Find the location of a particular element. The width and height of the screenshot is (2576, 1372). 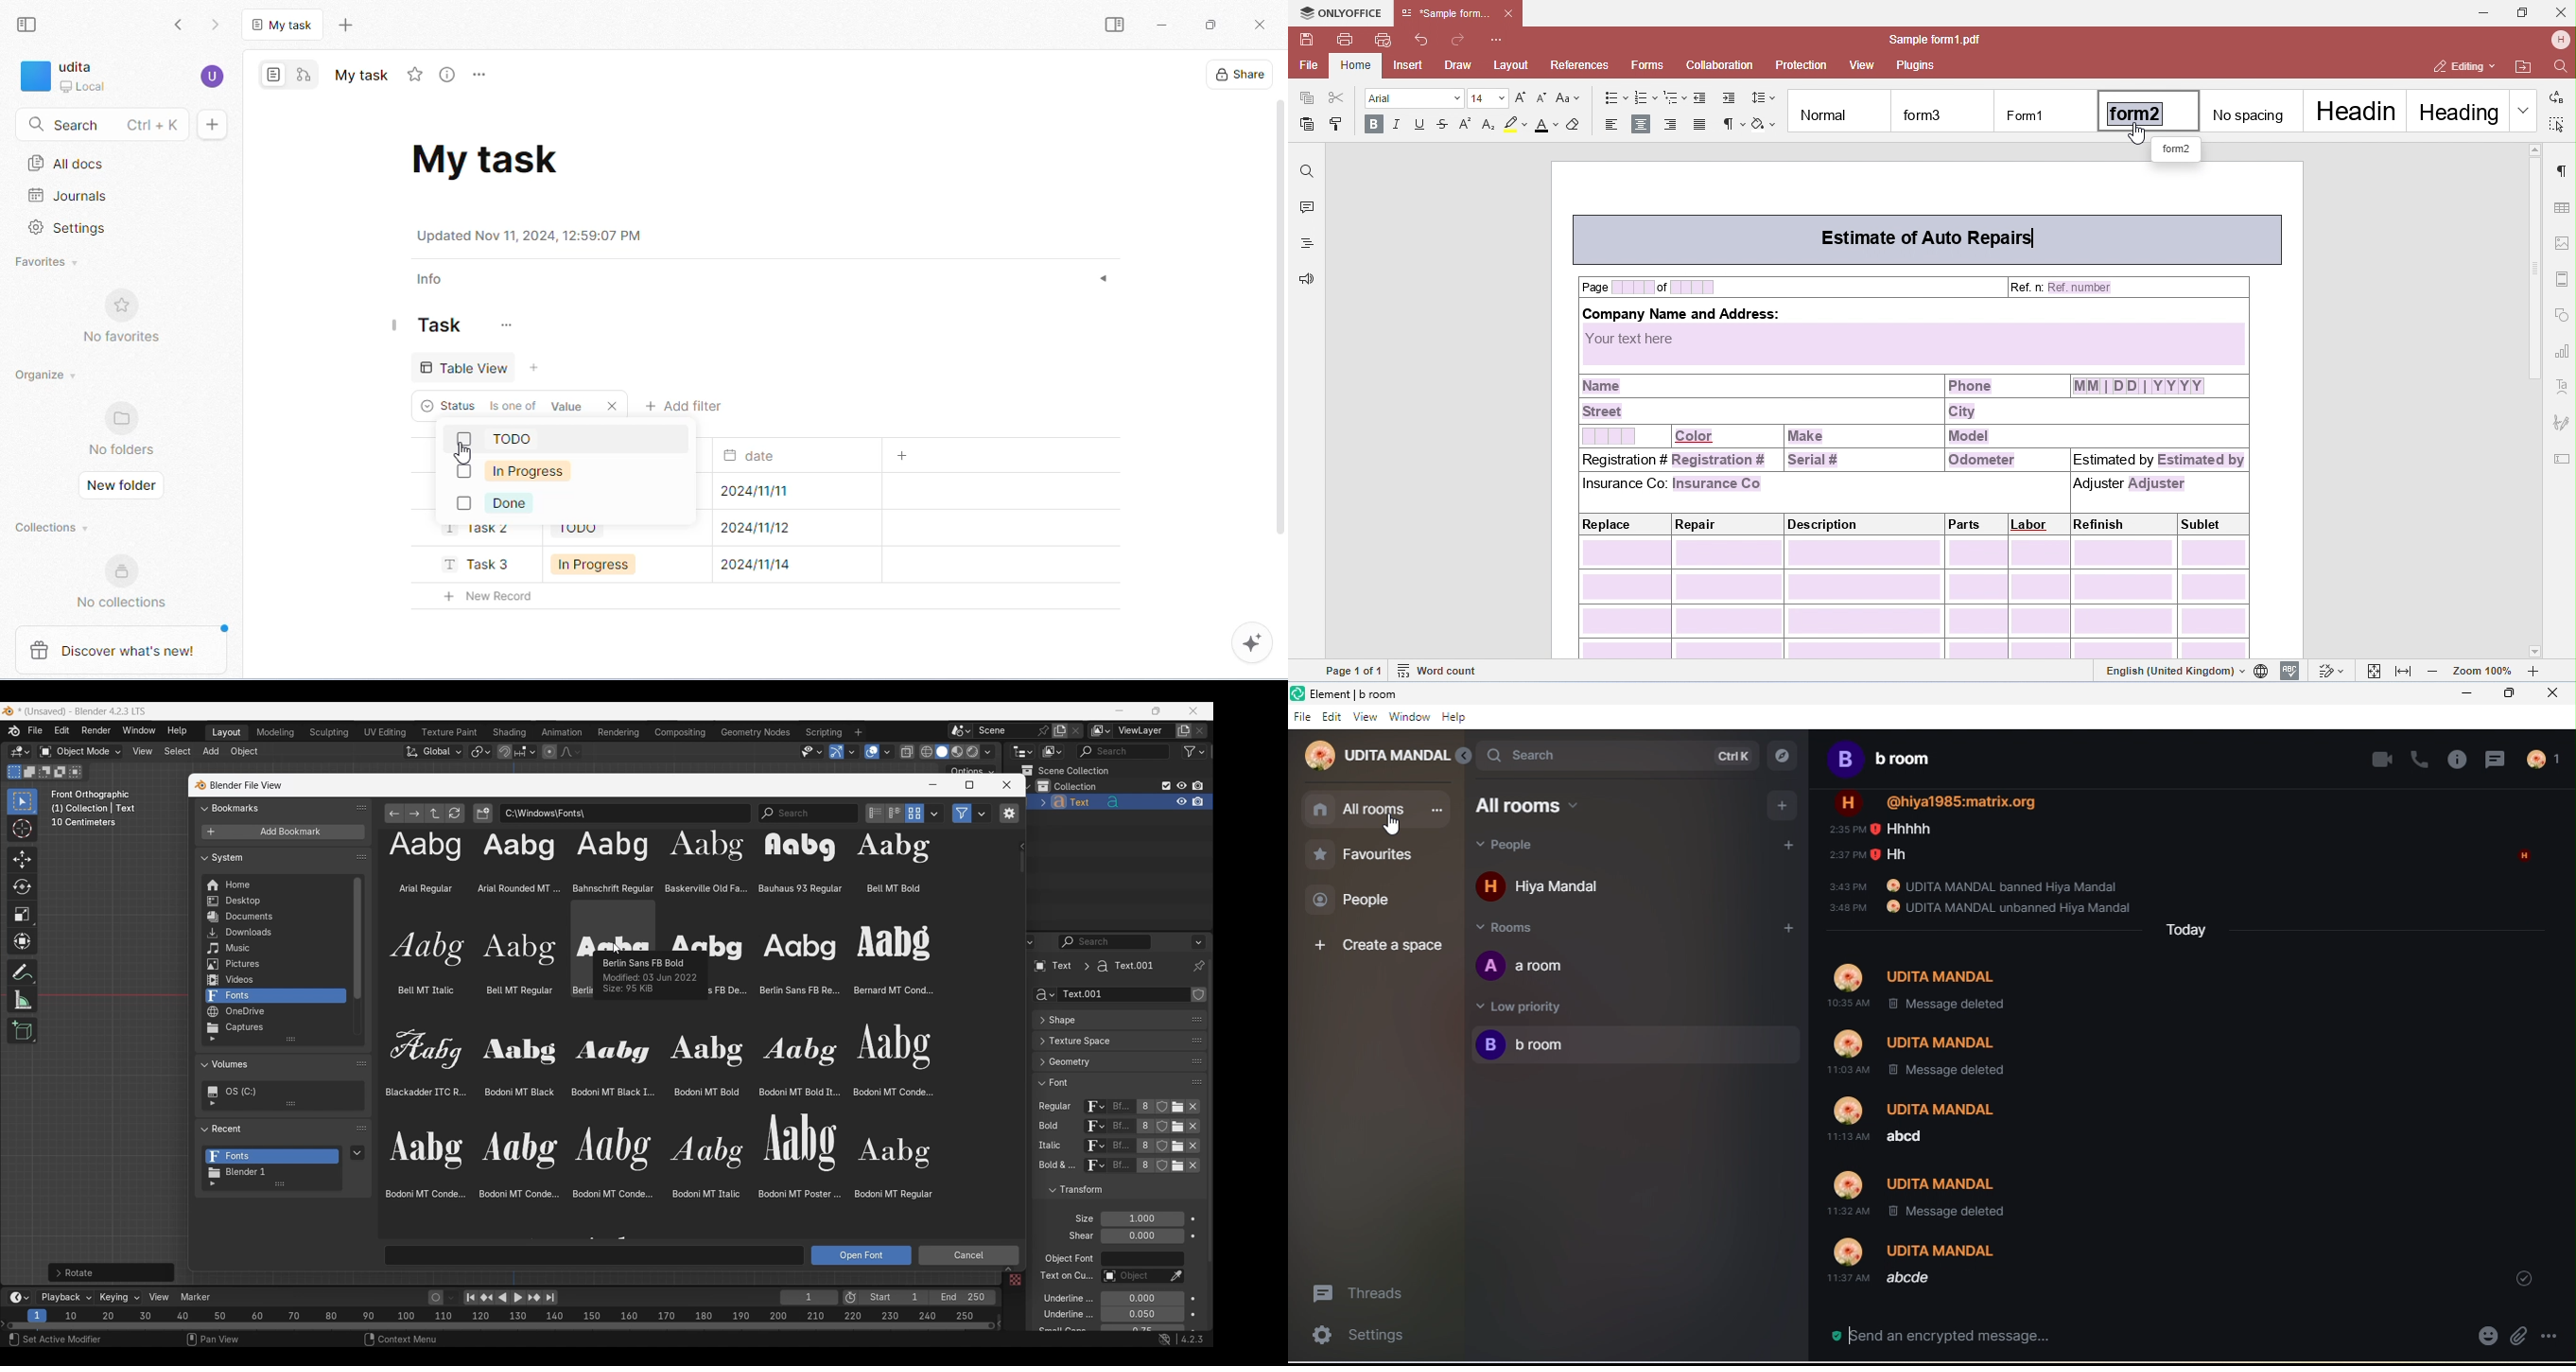

view is located at coordinates (1365, 719).